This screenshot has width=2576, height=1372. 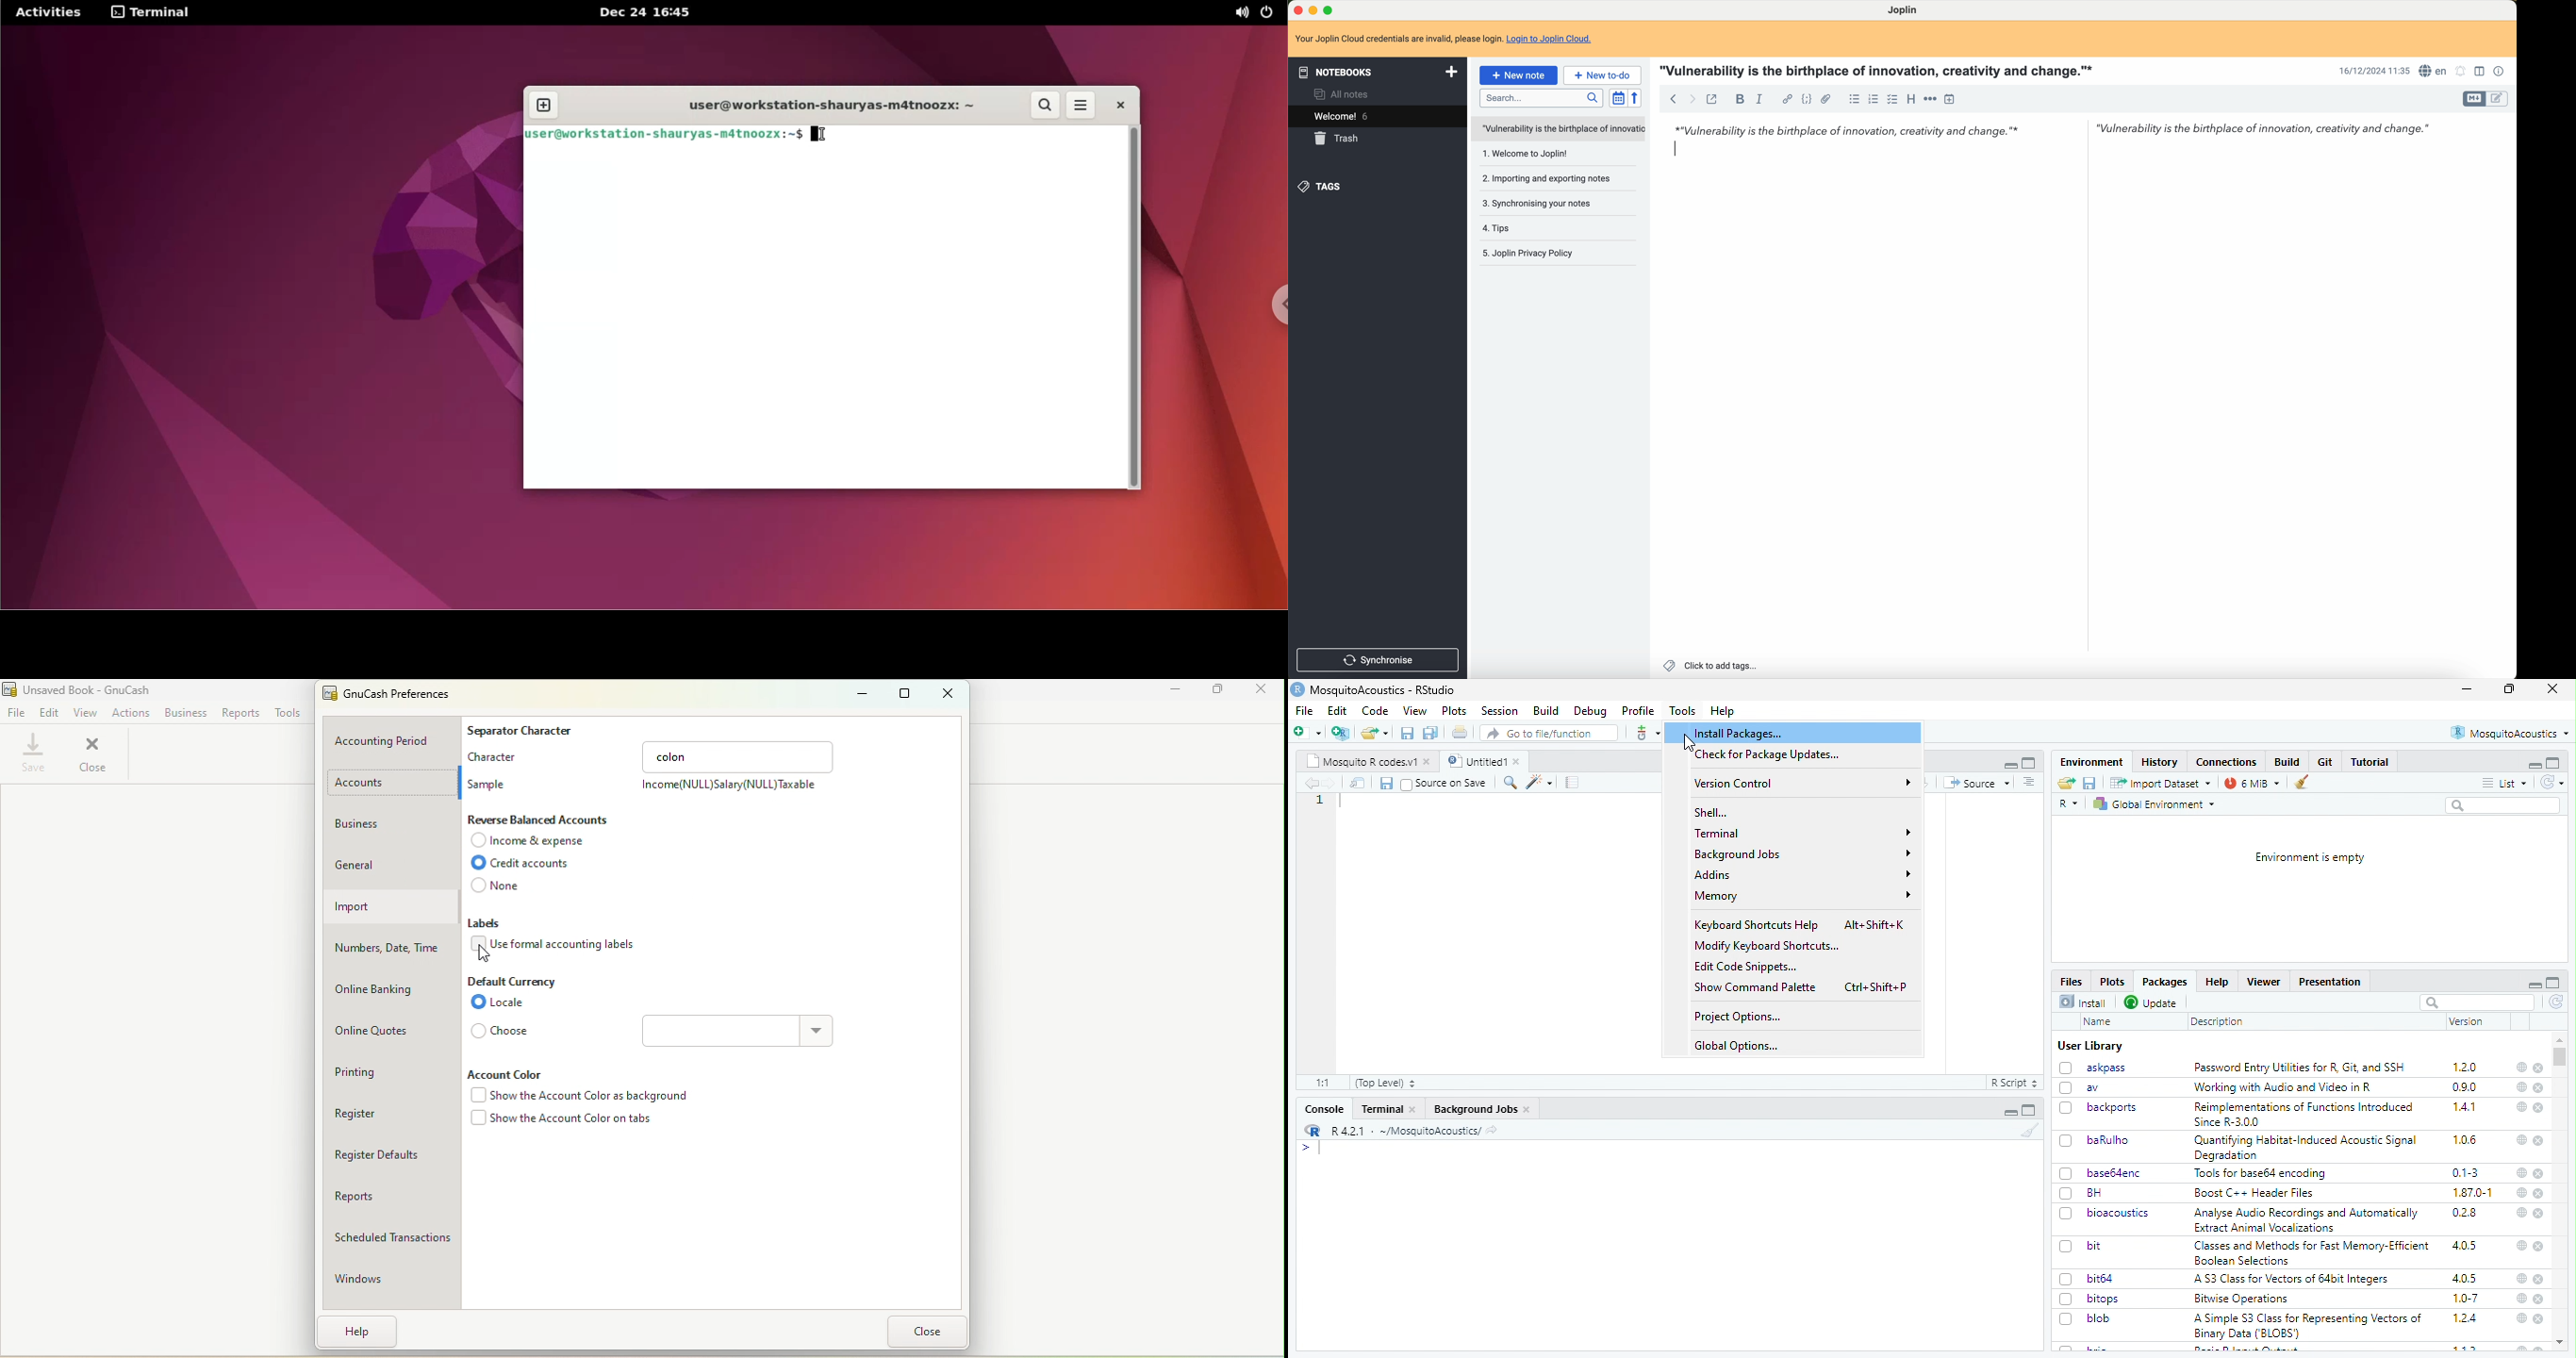 What do you see at coordinates (1386, 1084) in the screenshot?
I see `(Top Level)` at bounding box center [1386, 1084].